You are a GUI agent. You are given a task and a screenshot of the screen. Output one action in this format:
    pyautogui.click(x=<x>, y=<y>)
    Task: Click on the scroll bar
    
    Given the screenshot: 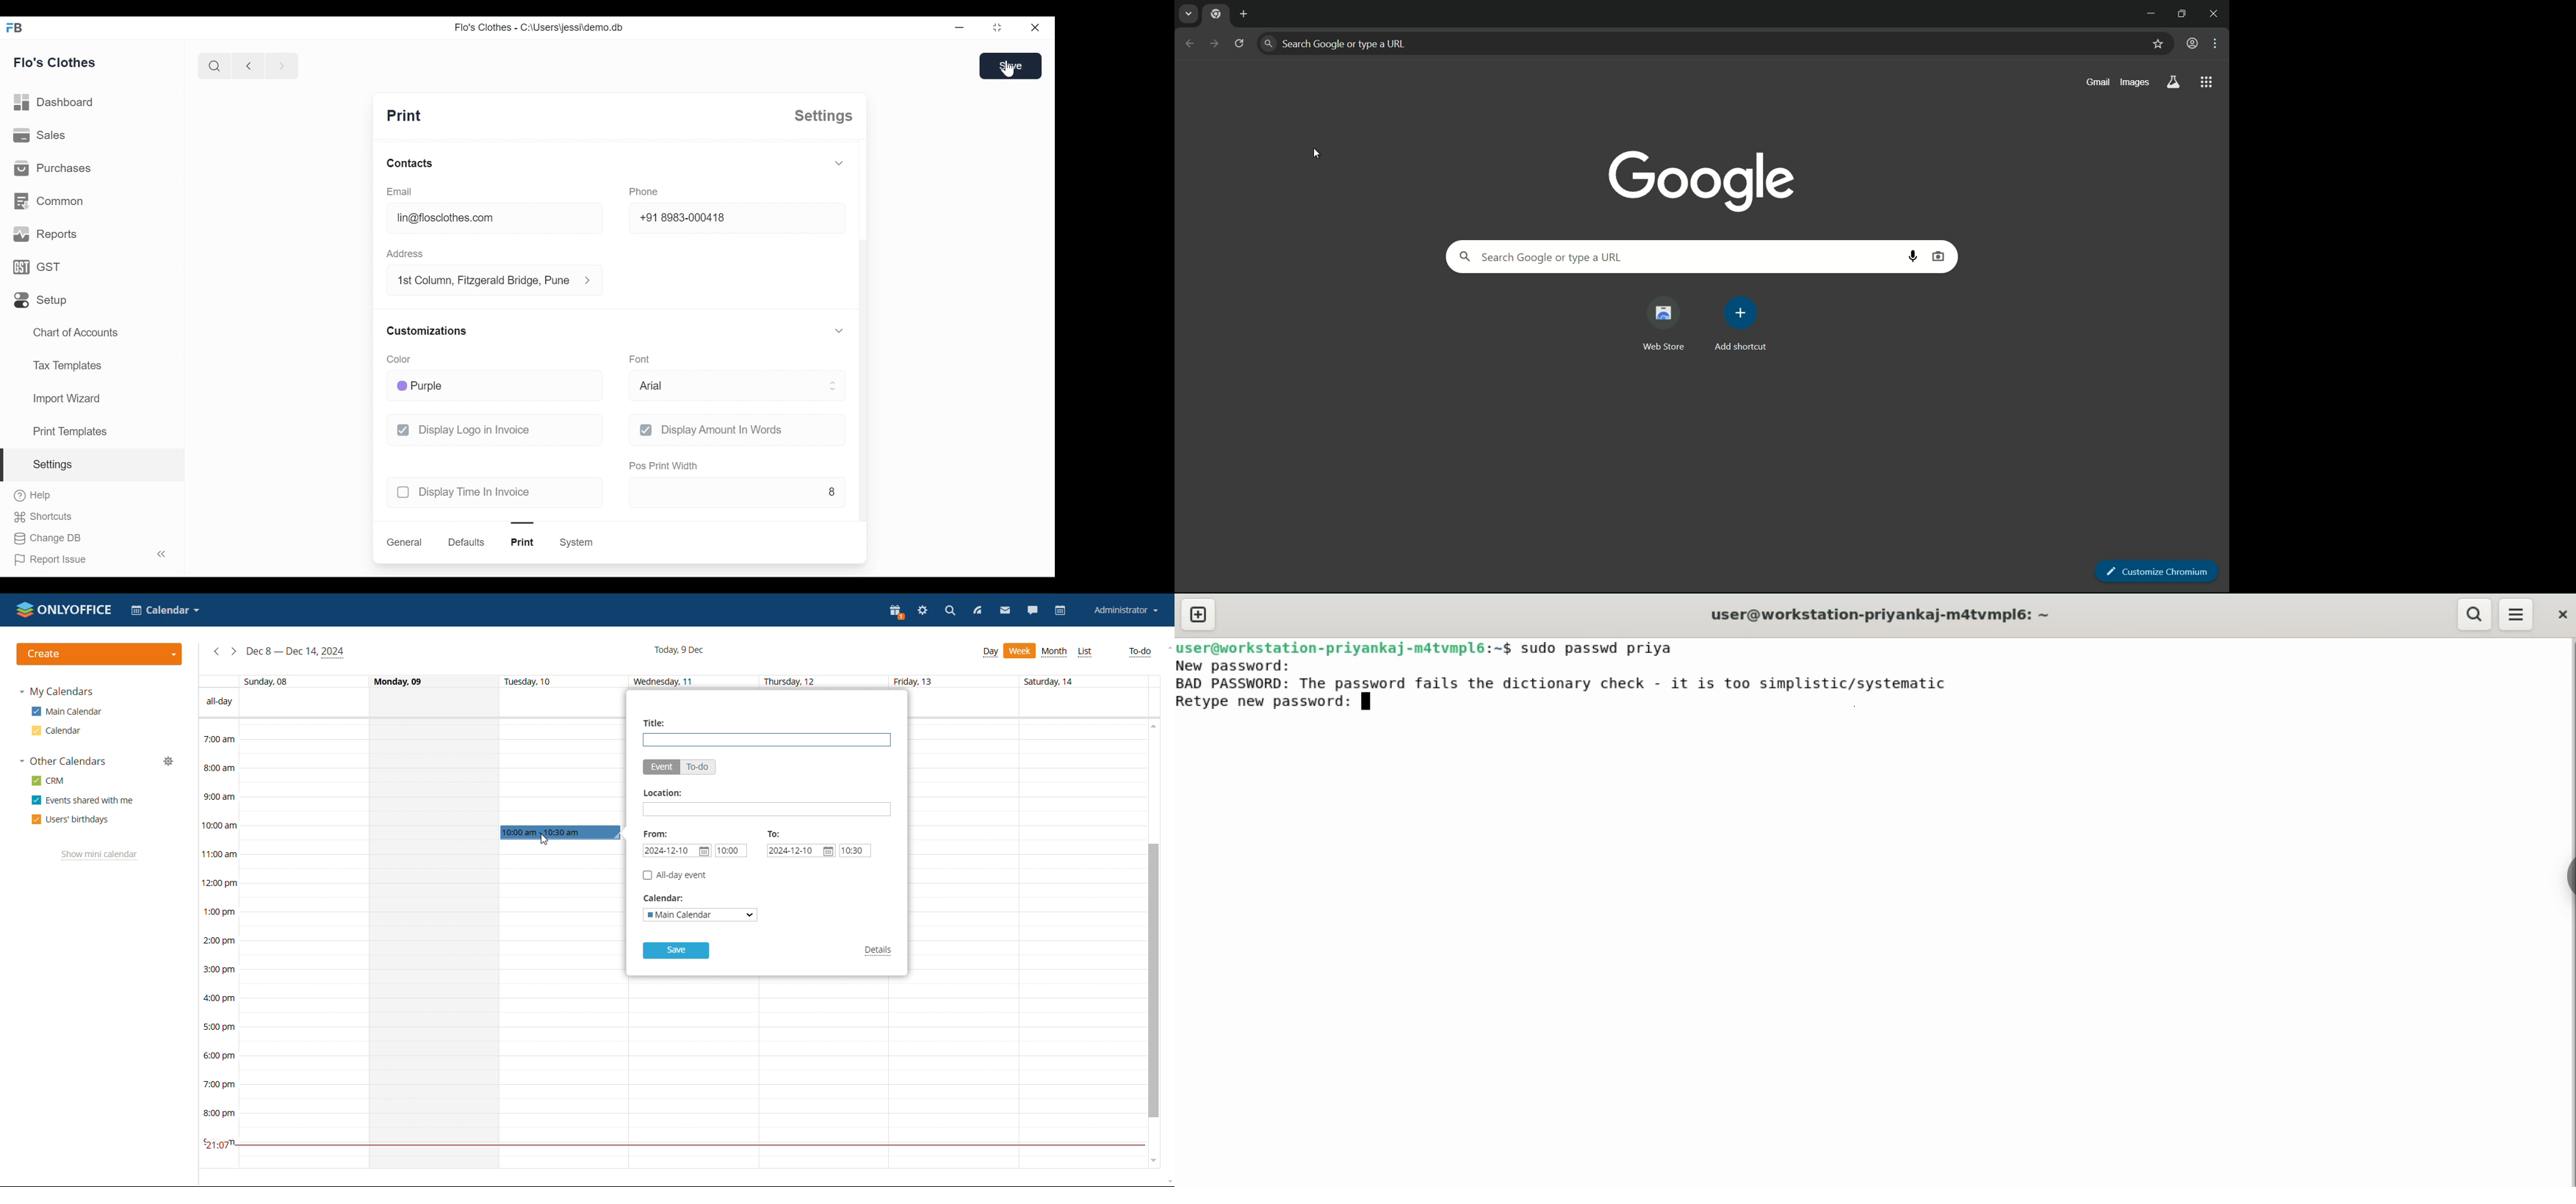 What is the action you would take?
    pyautogui.click(x=863, y=350)
    